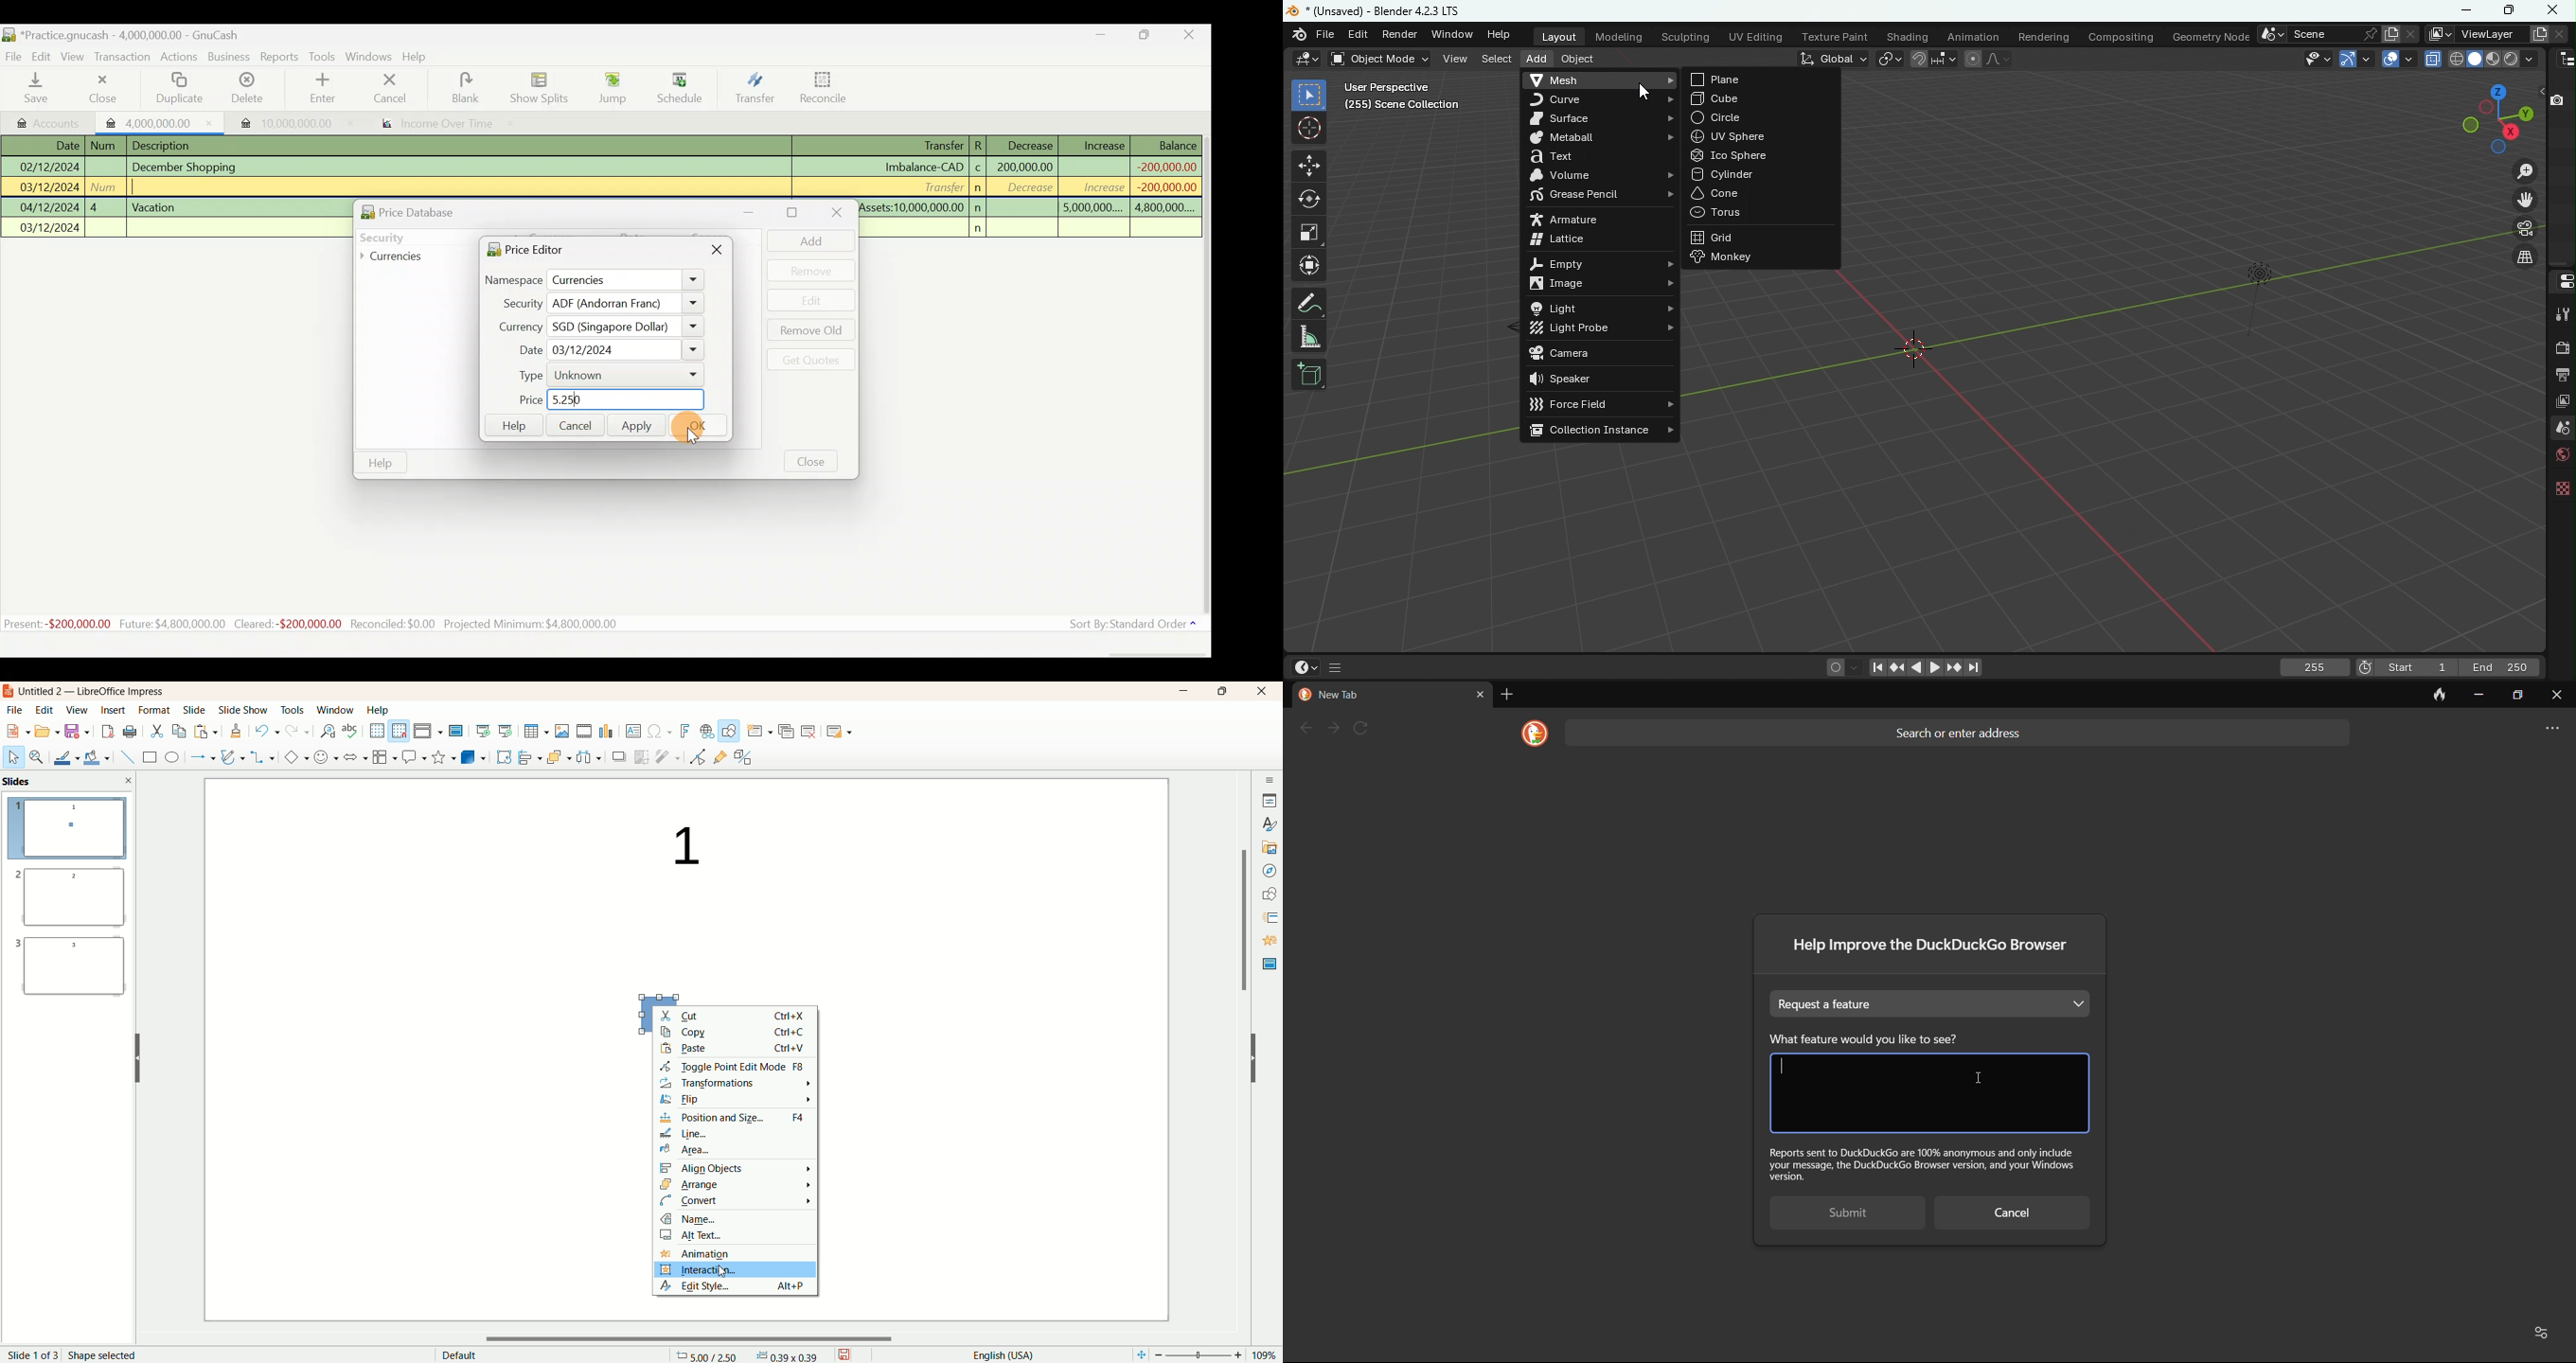 Image resolution: width=2576 pixels, height=1372 pixels. What do you see at coordinates (504, 756) in the screenshot?
I see `rotate` at bounding box center [504, 756].